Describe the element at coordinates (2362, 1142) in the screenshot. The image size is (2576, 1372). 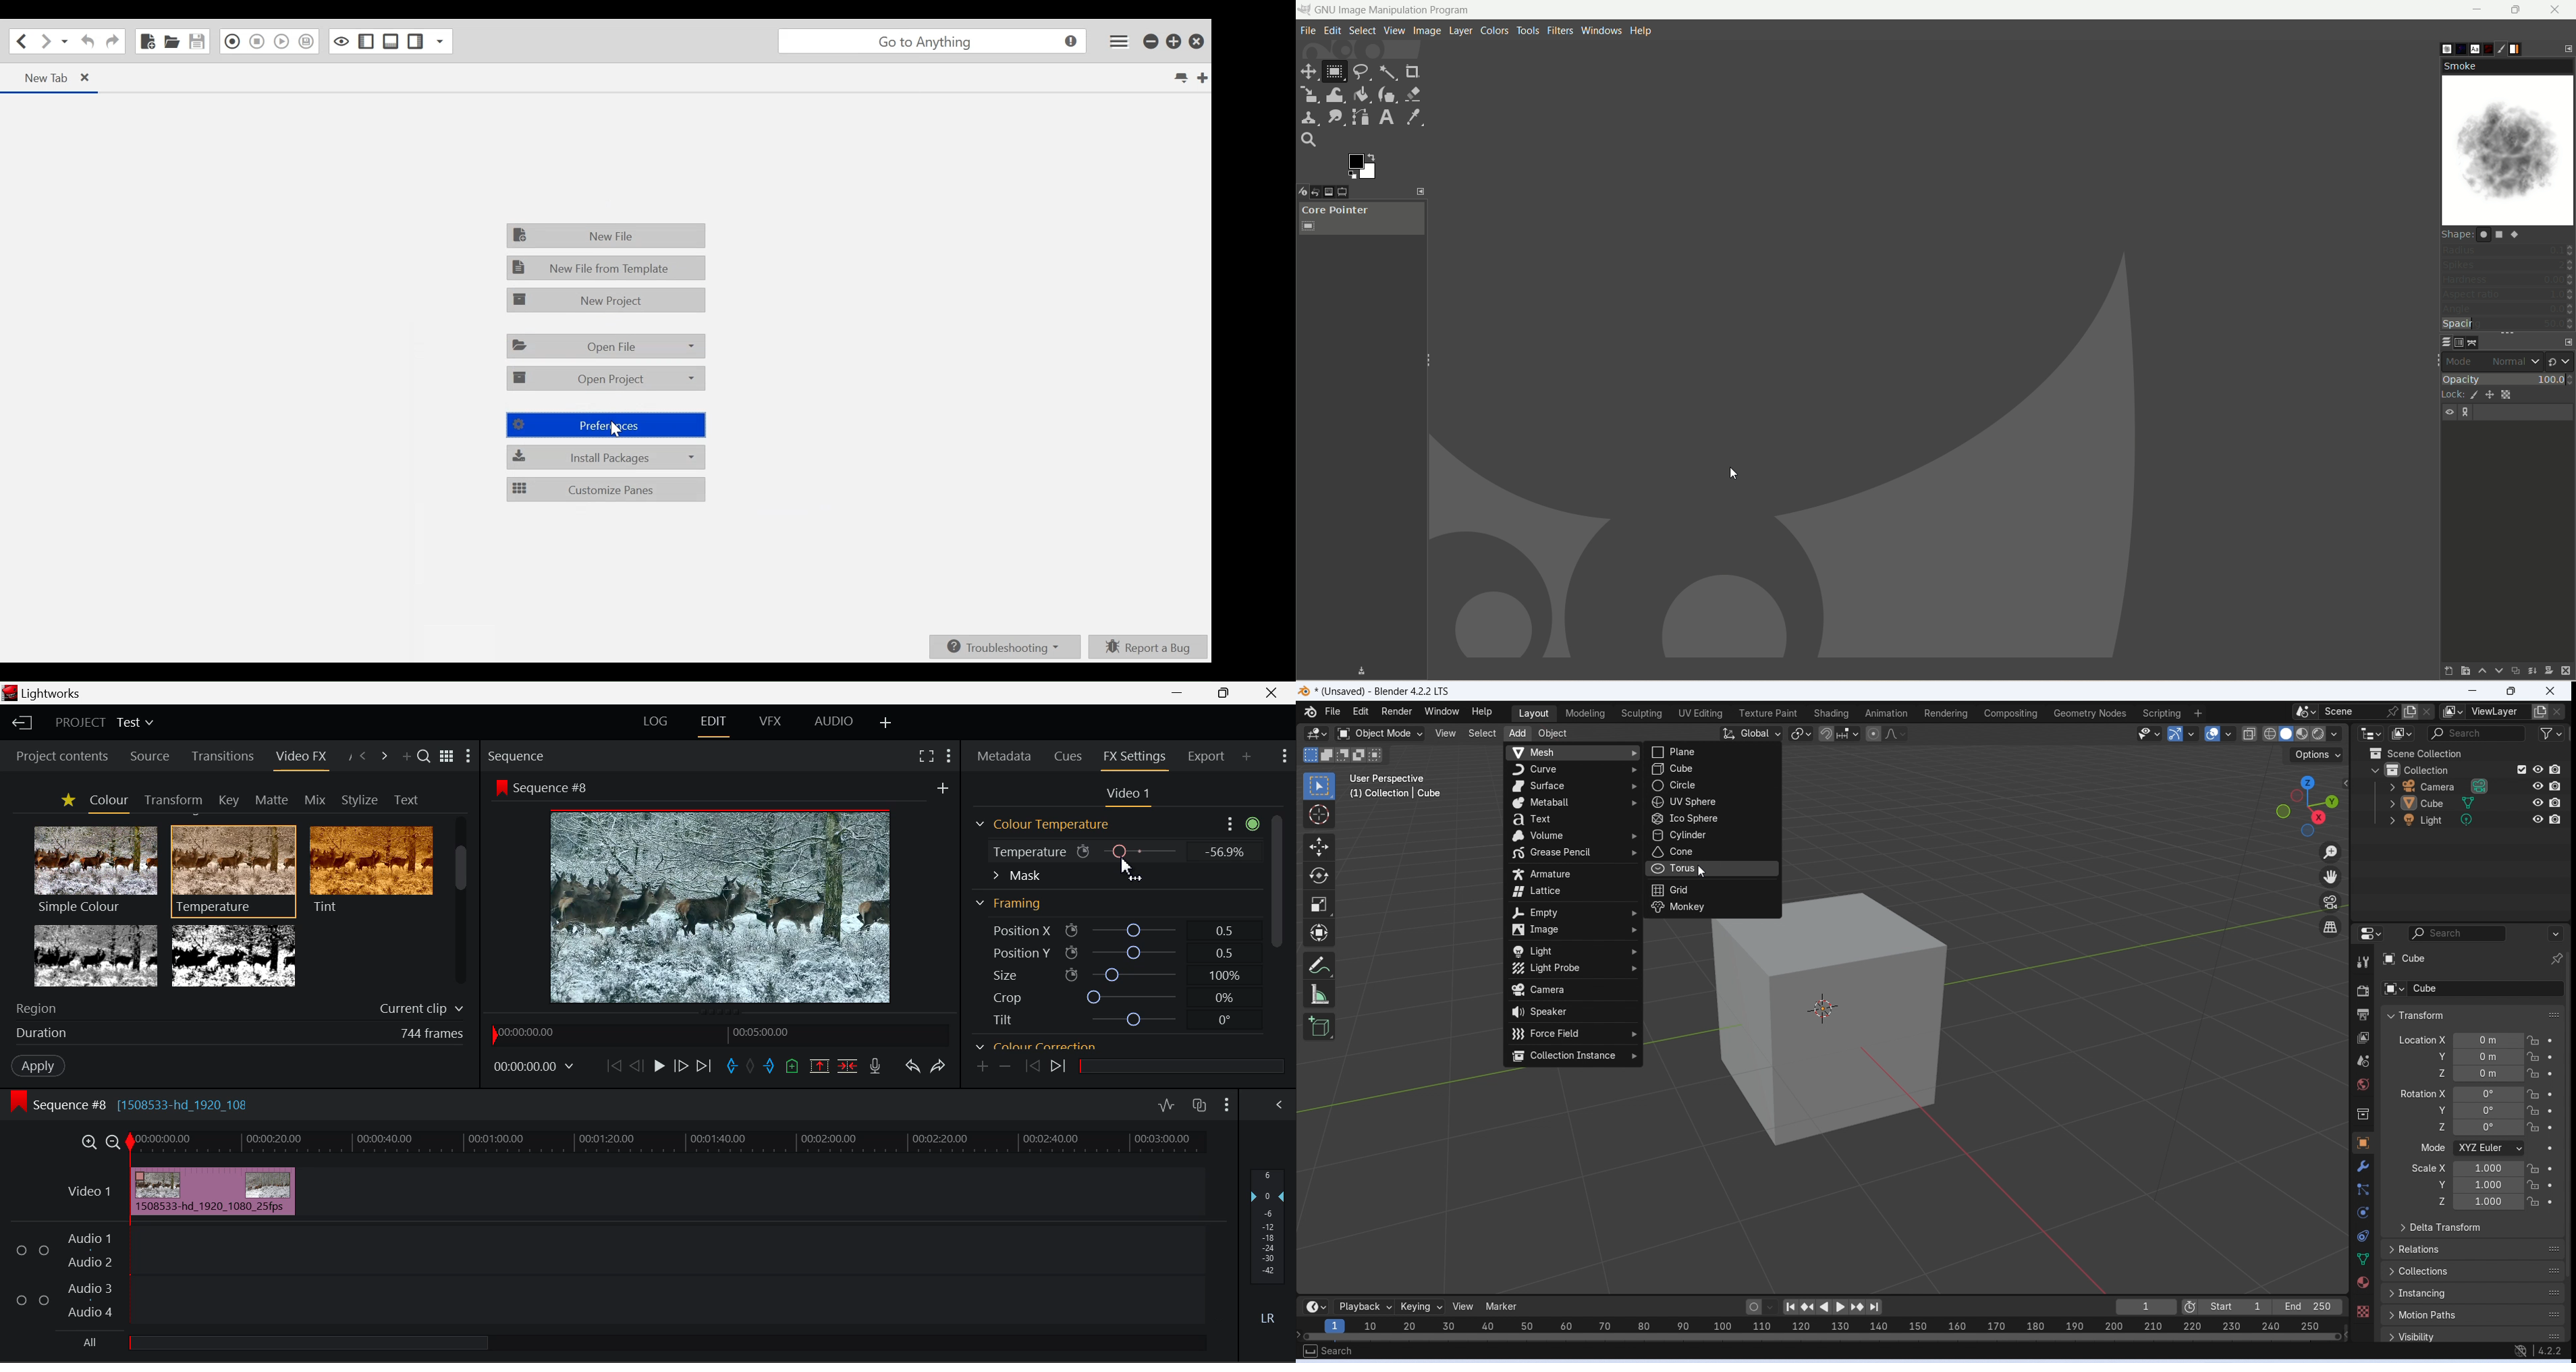
I see `Object` at that location.